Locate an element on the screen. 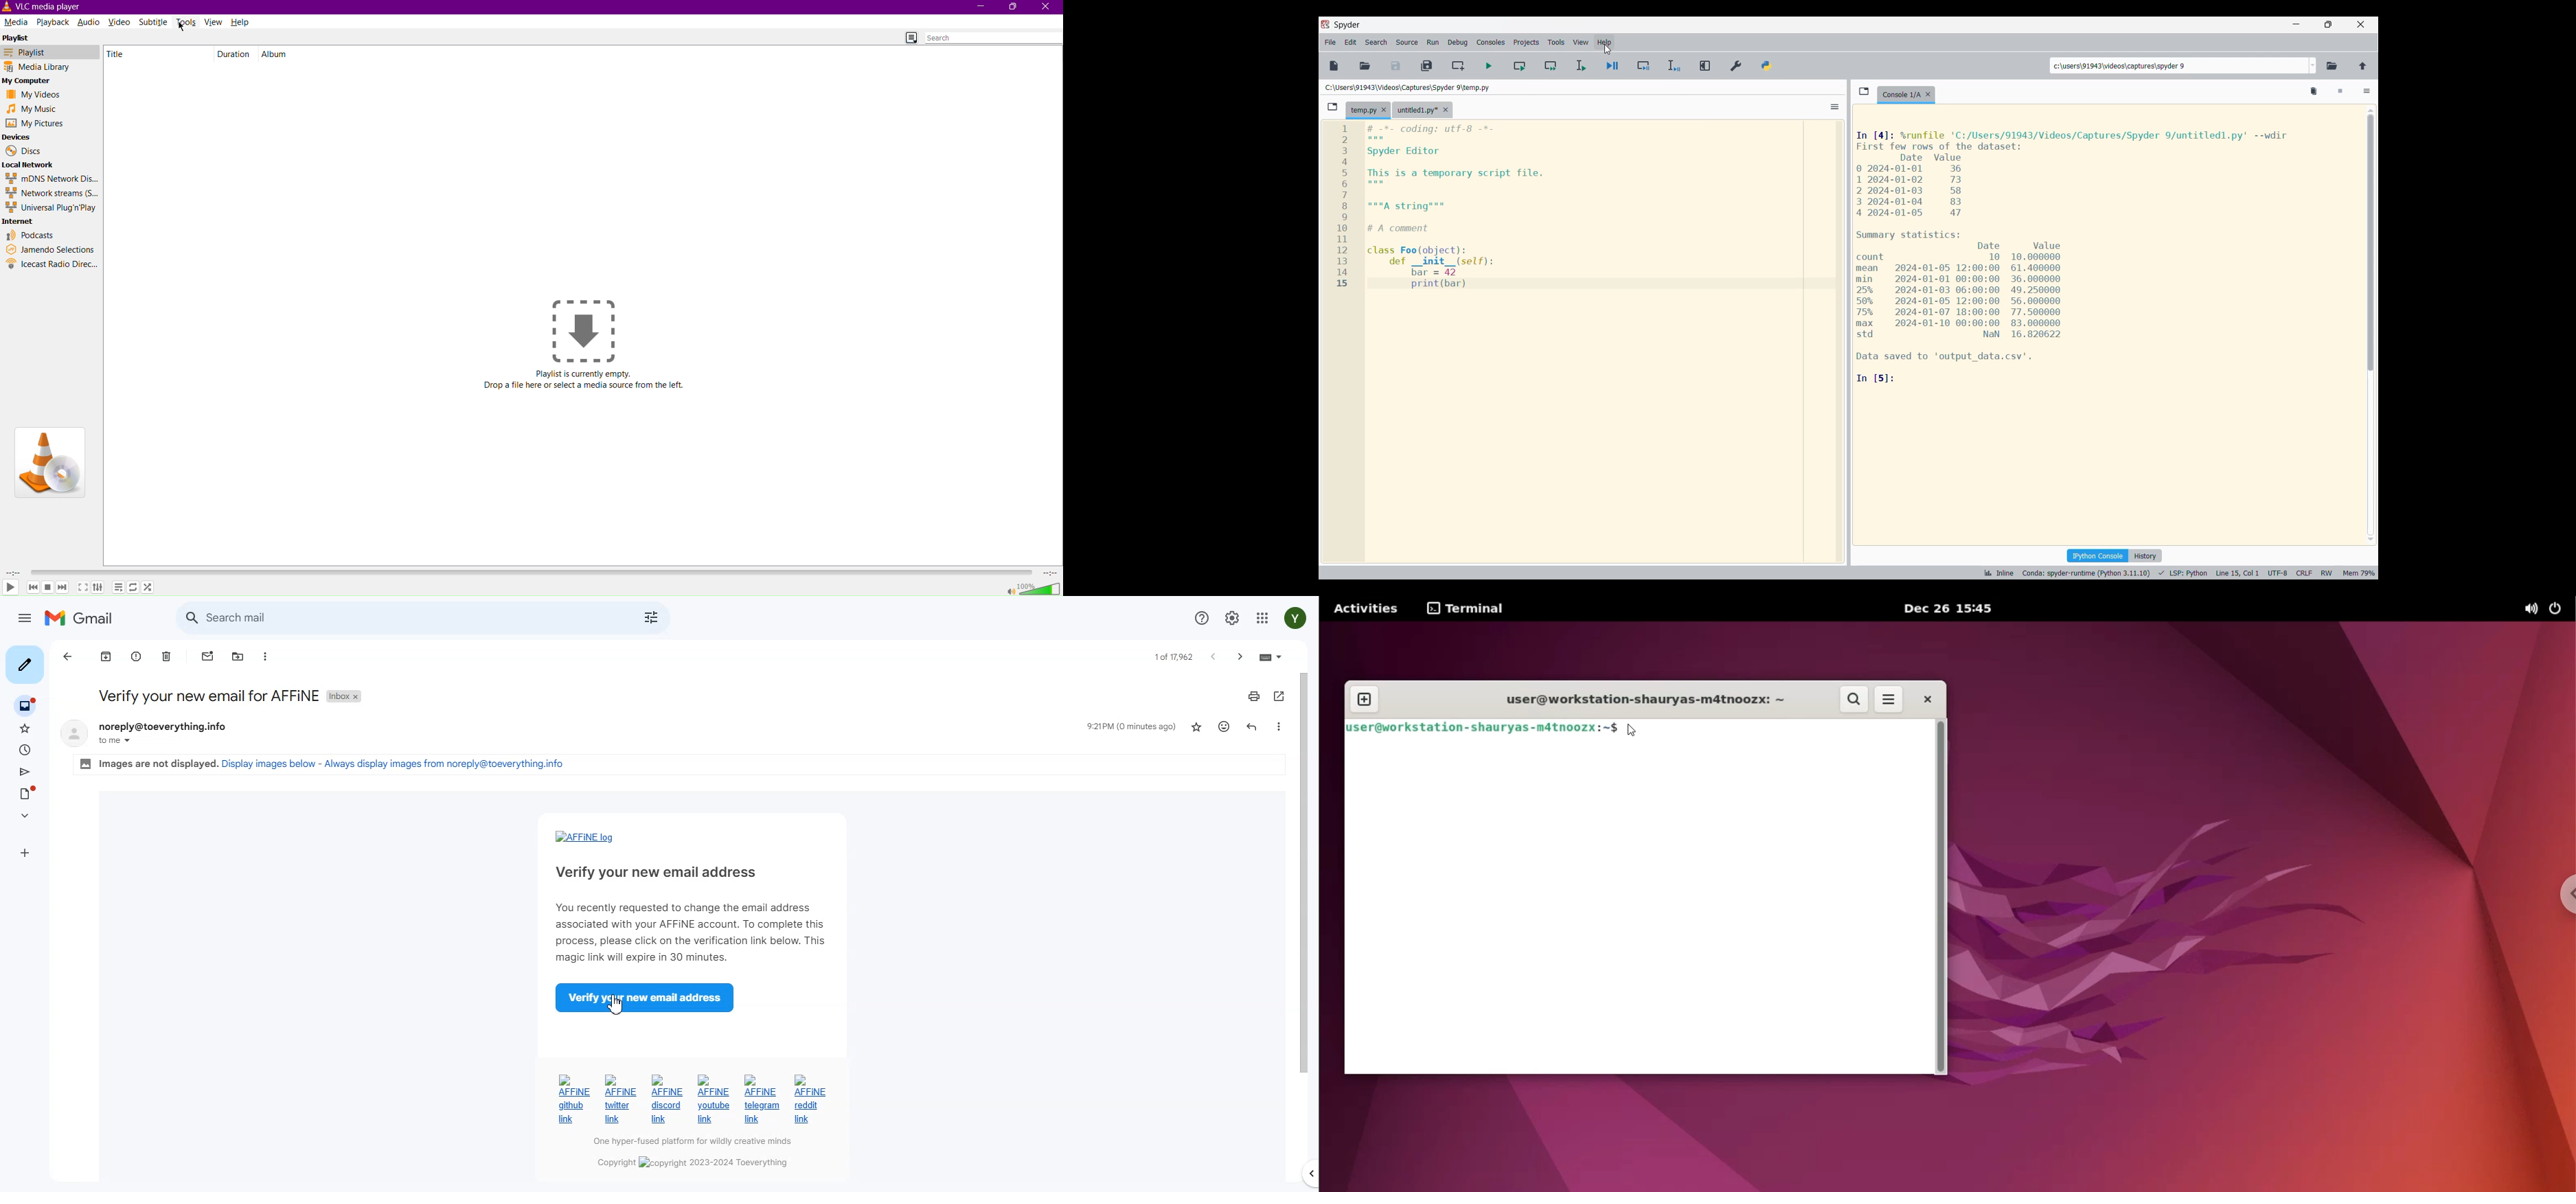 This screenshot has height=1204, width=2576. AFFiNE discord Hyperlink is located at coordinates (665, 1099).